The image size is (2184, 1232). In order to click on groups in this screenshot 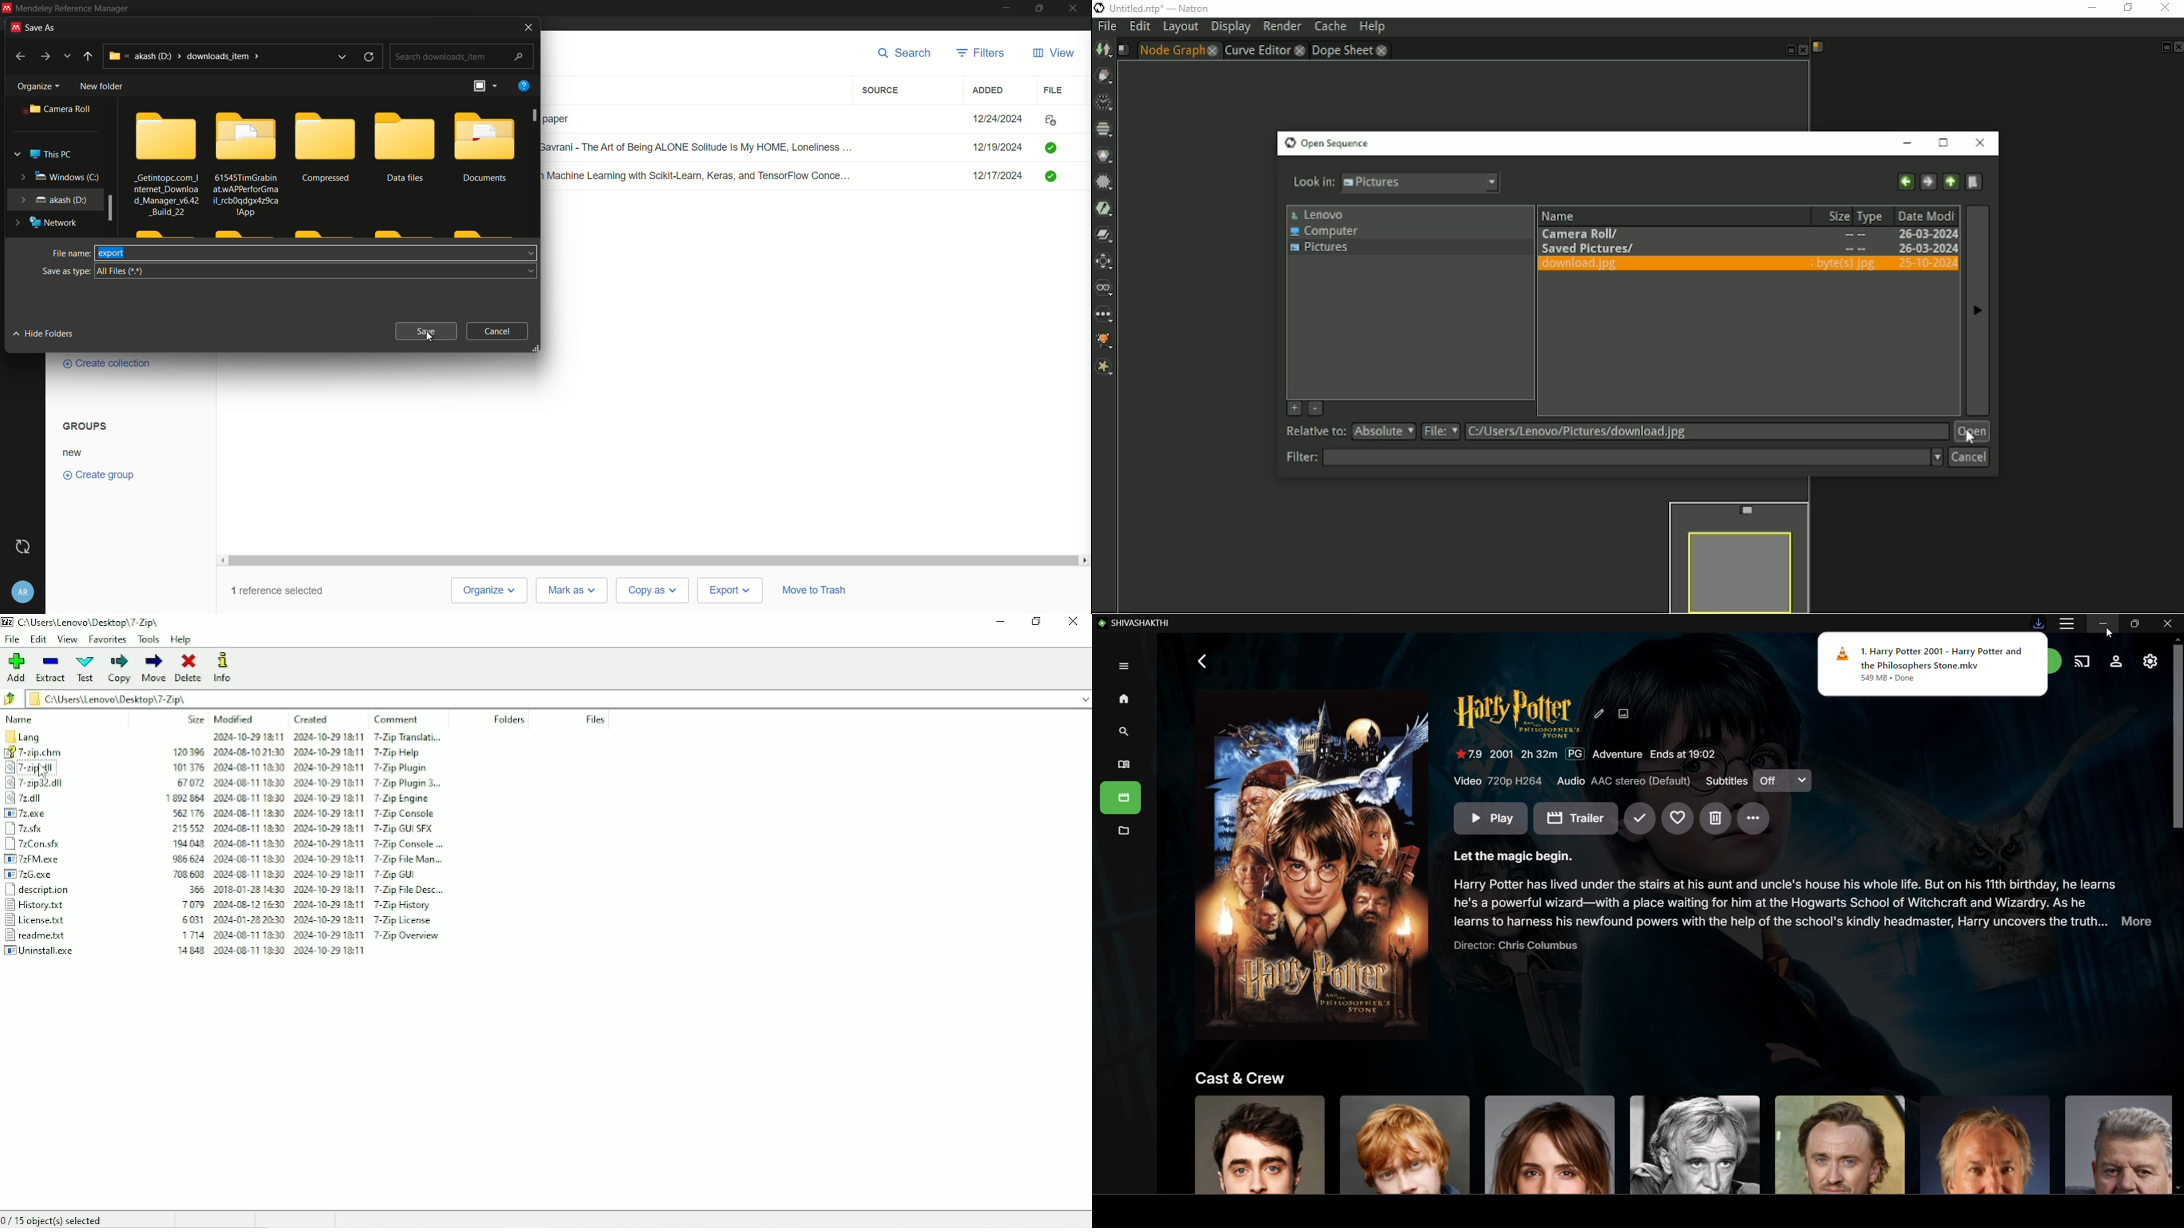, I will do `click(86, 426)`.